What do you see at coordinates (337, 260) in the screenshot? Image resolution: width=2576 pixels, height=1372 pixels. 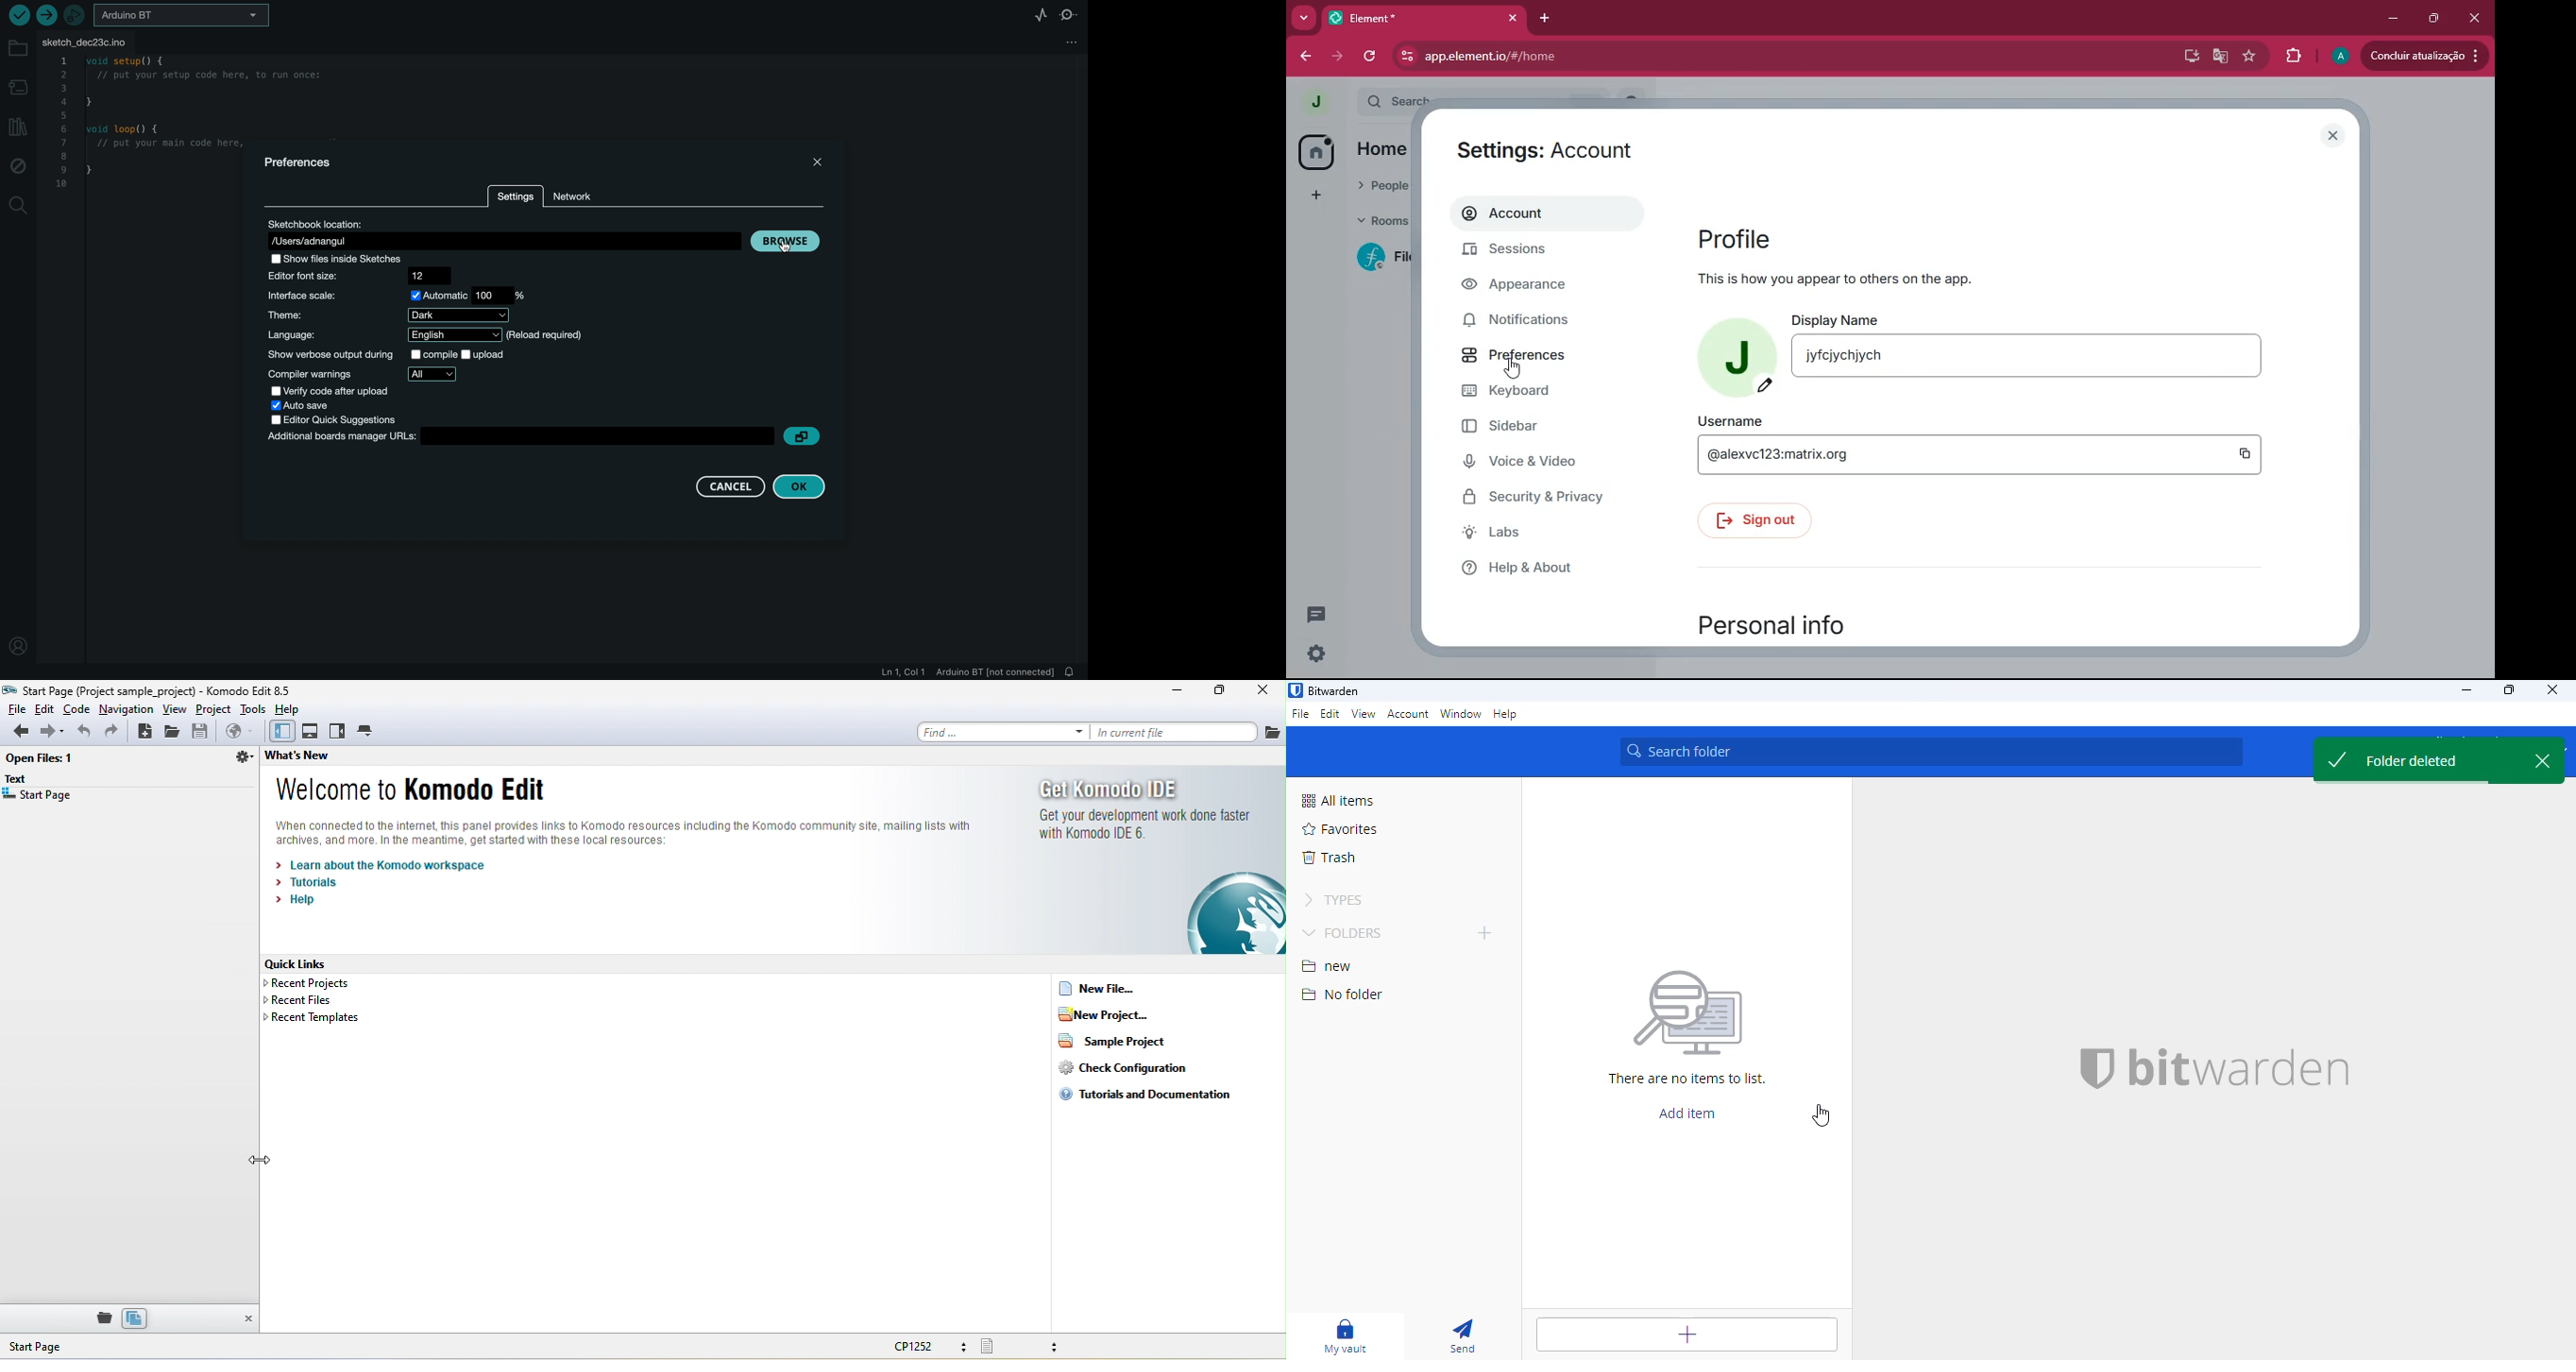 I see `` at bounding box center [337, 260].